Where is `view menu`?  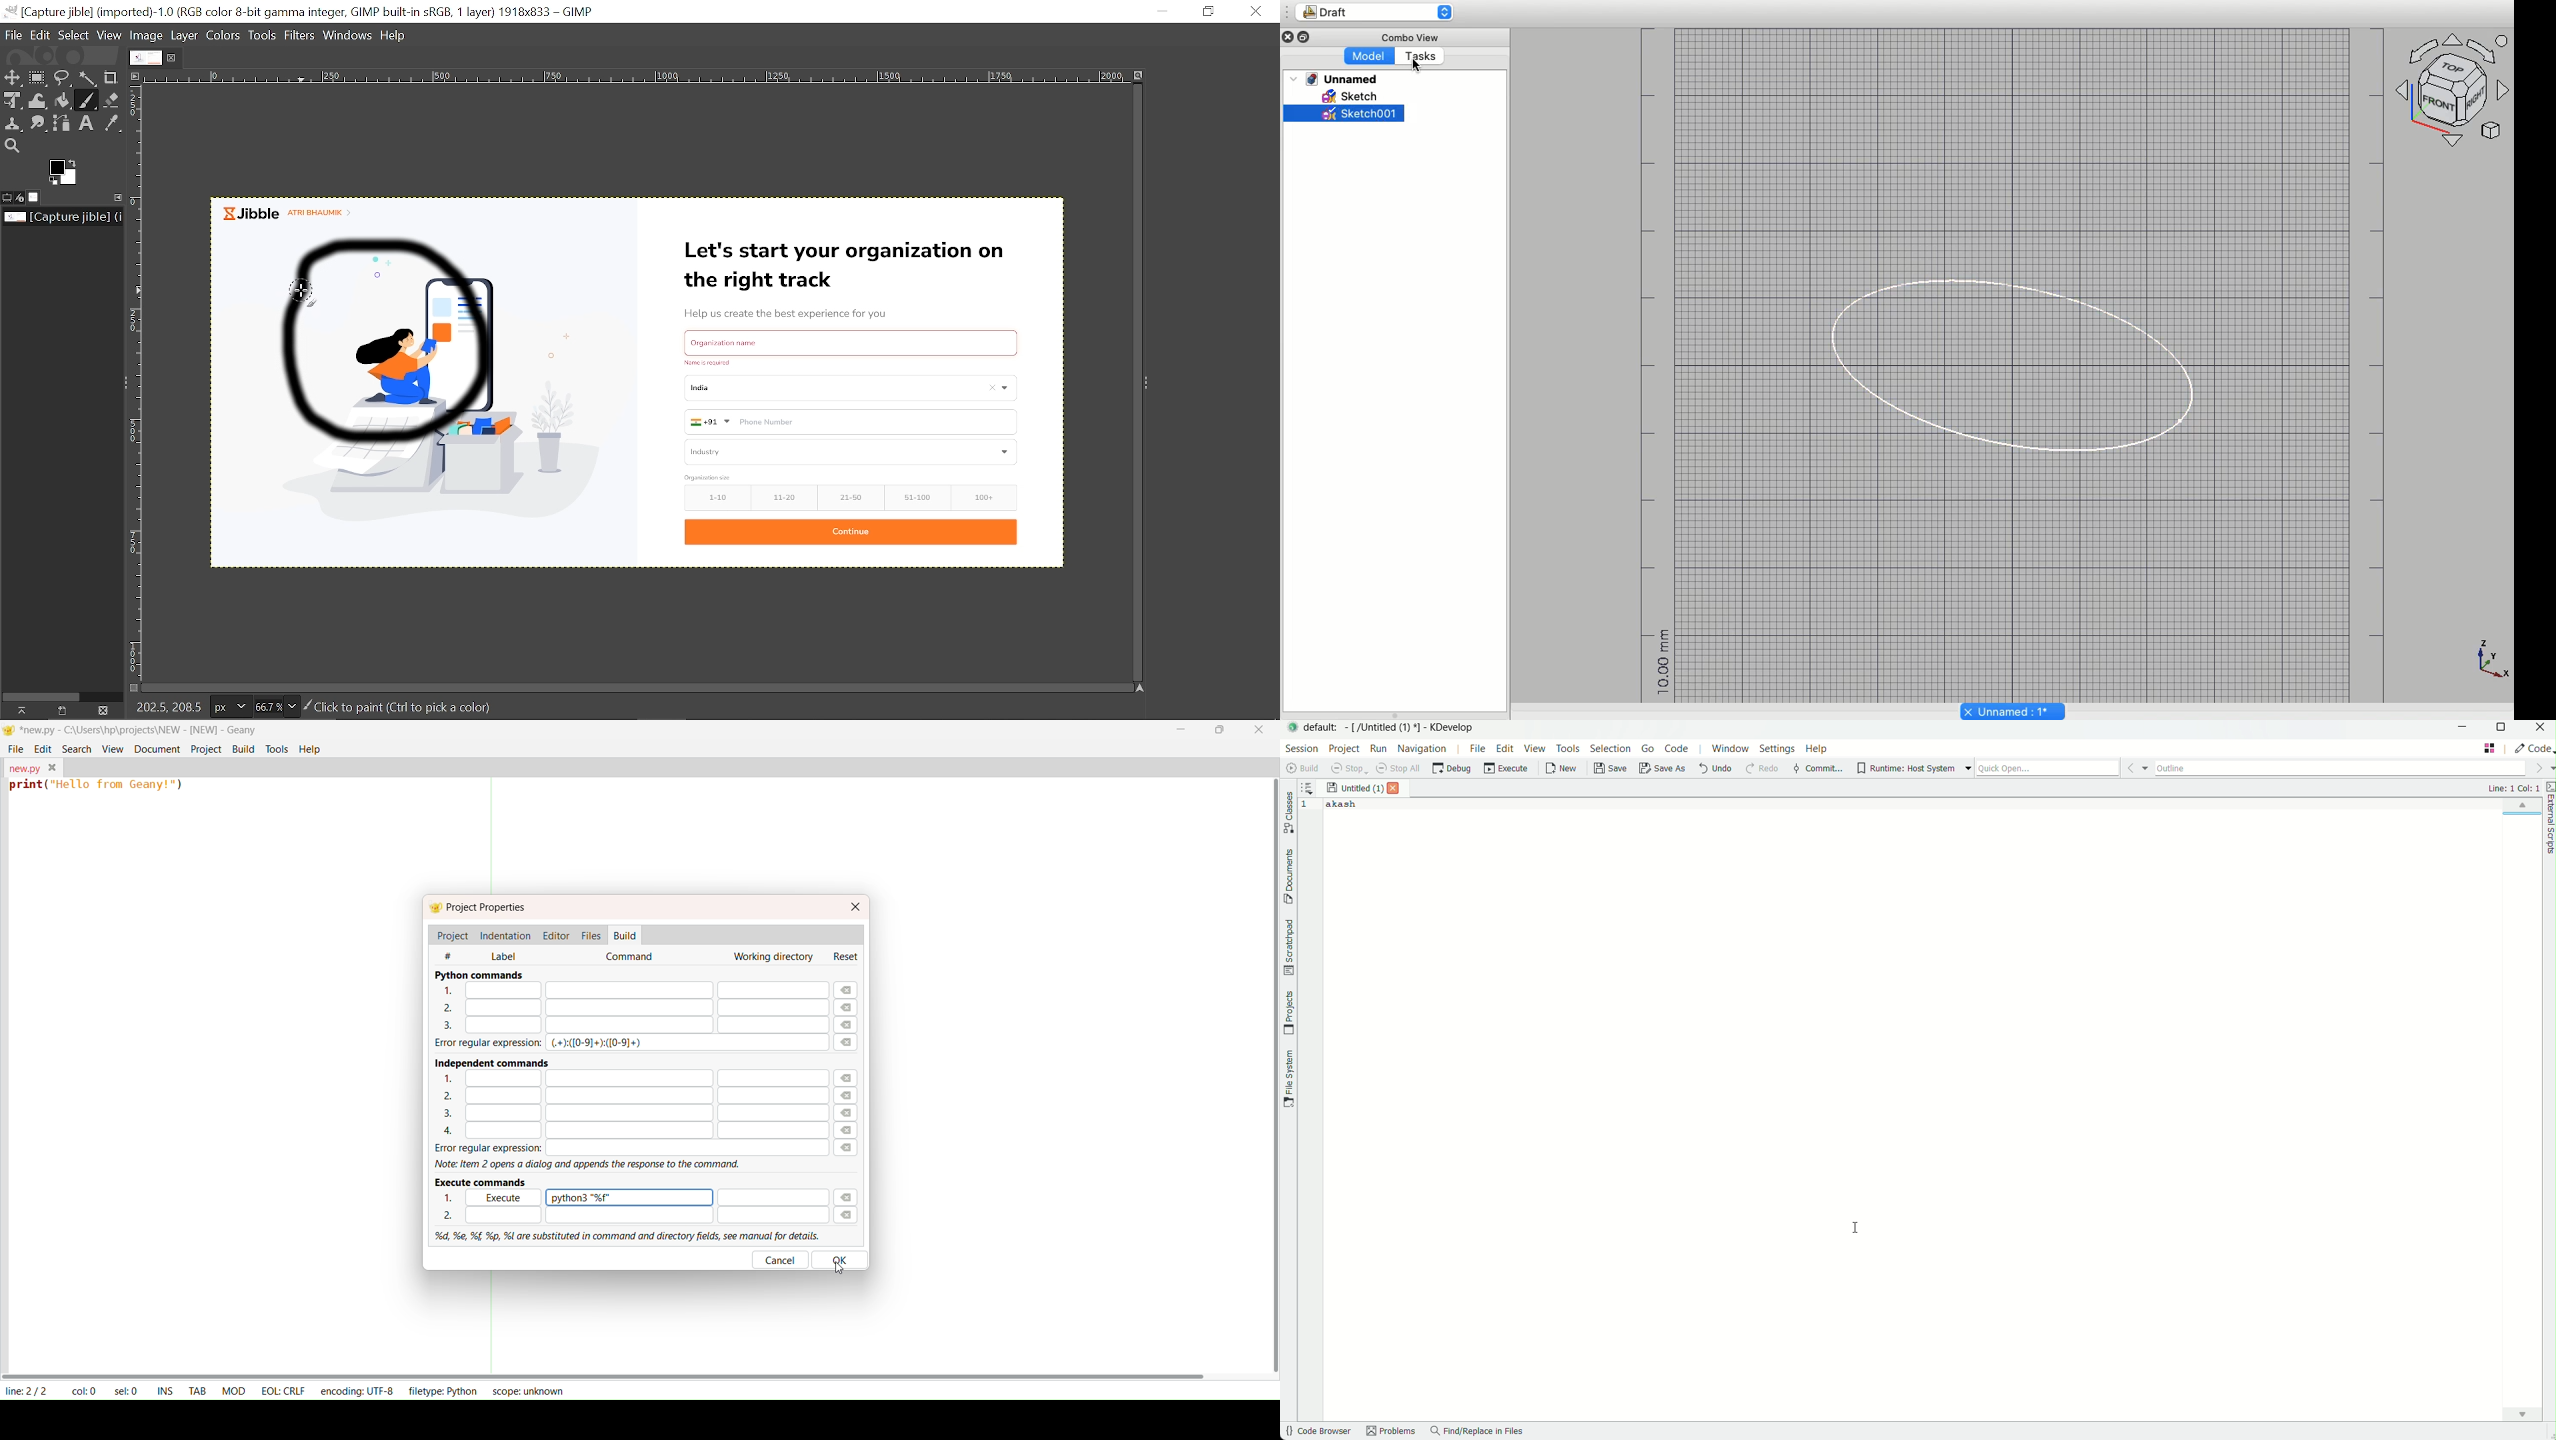 view menu is located at coordinates (1537, 749).